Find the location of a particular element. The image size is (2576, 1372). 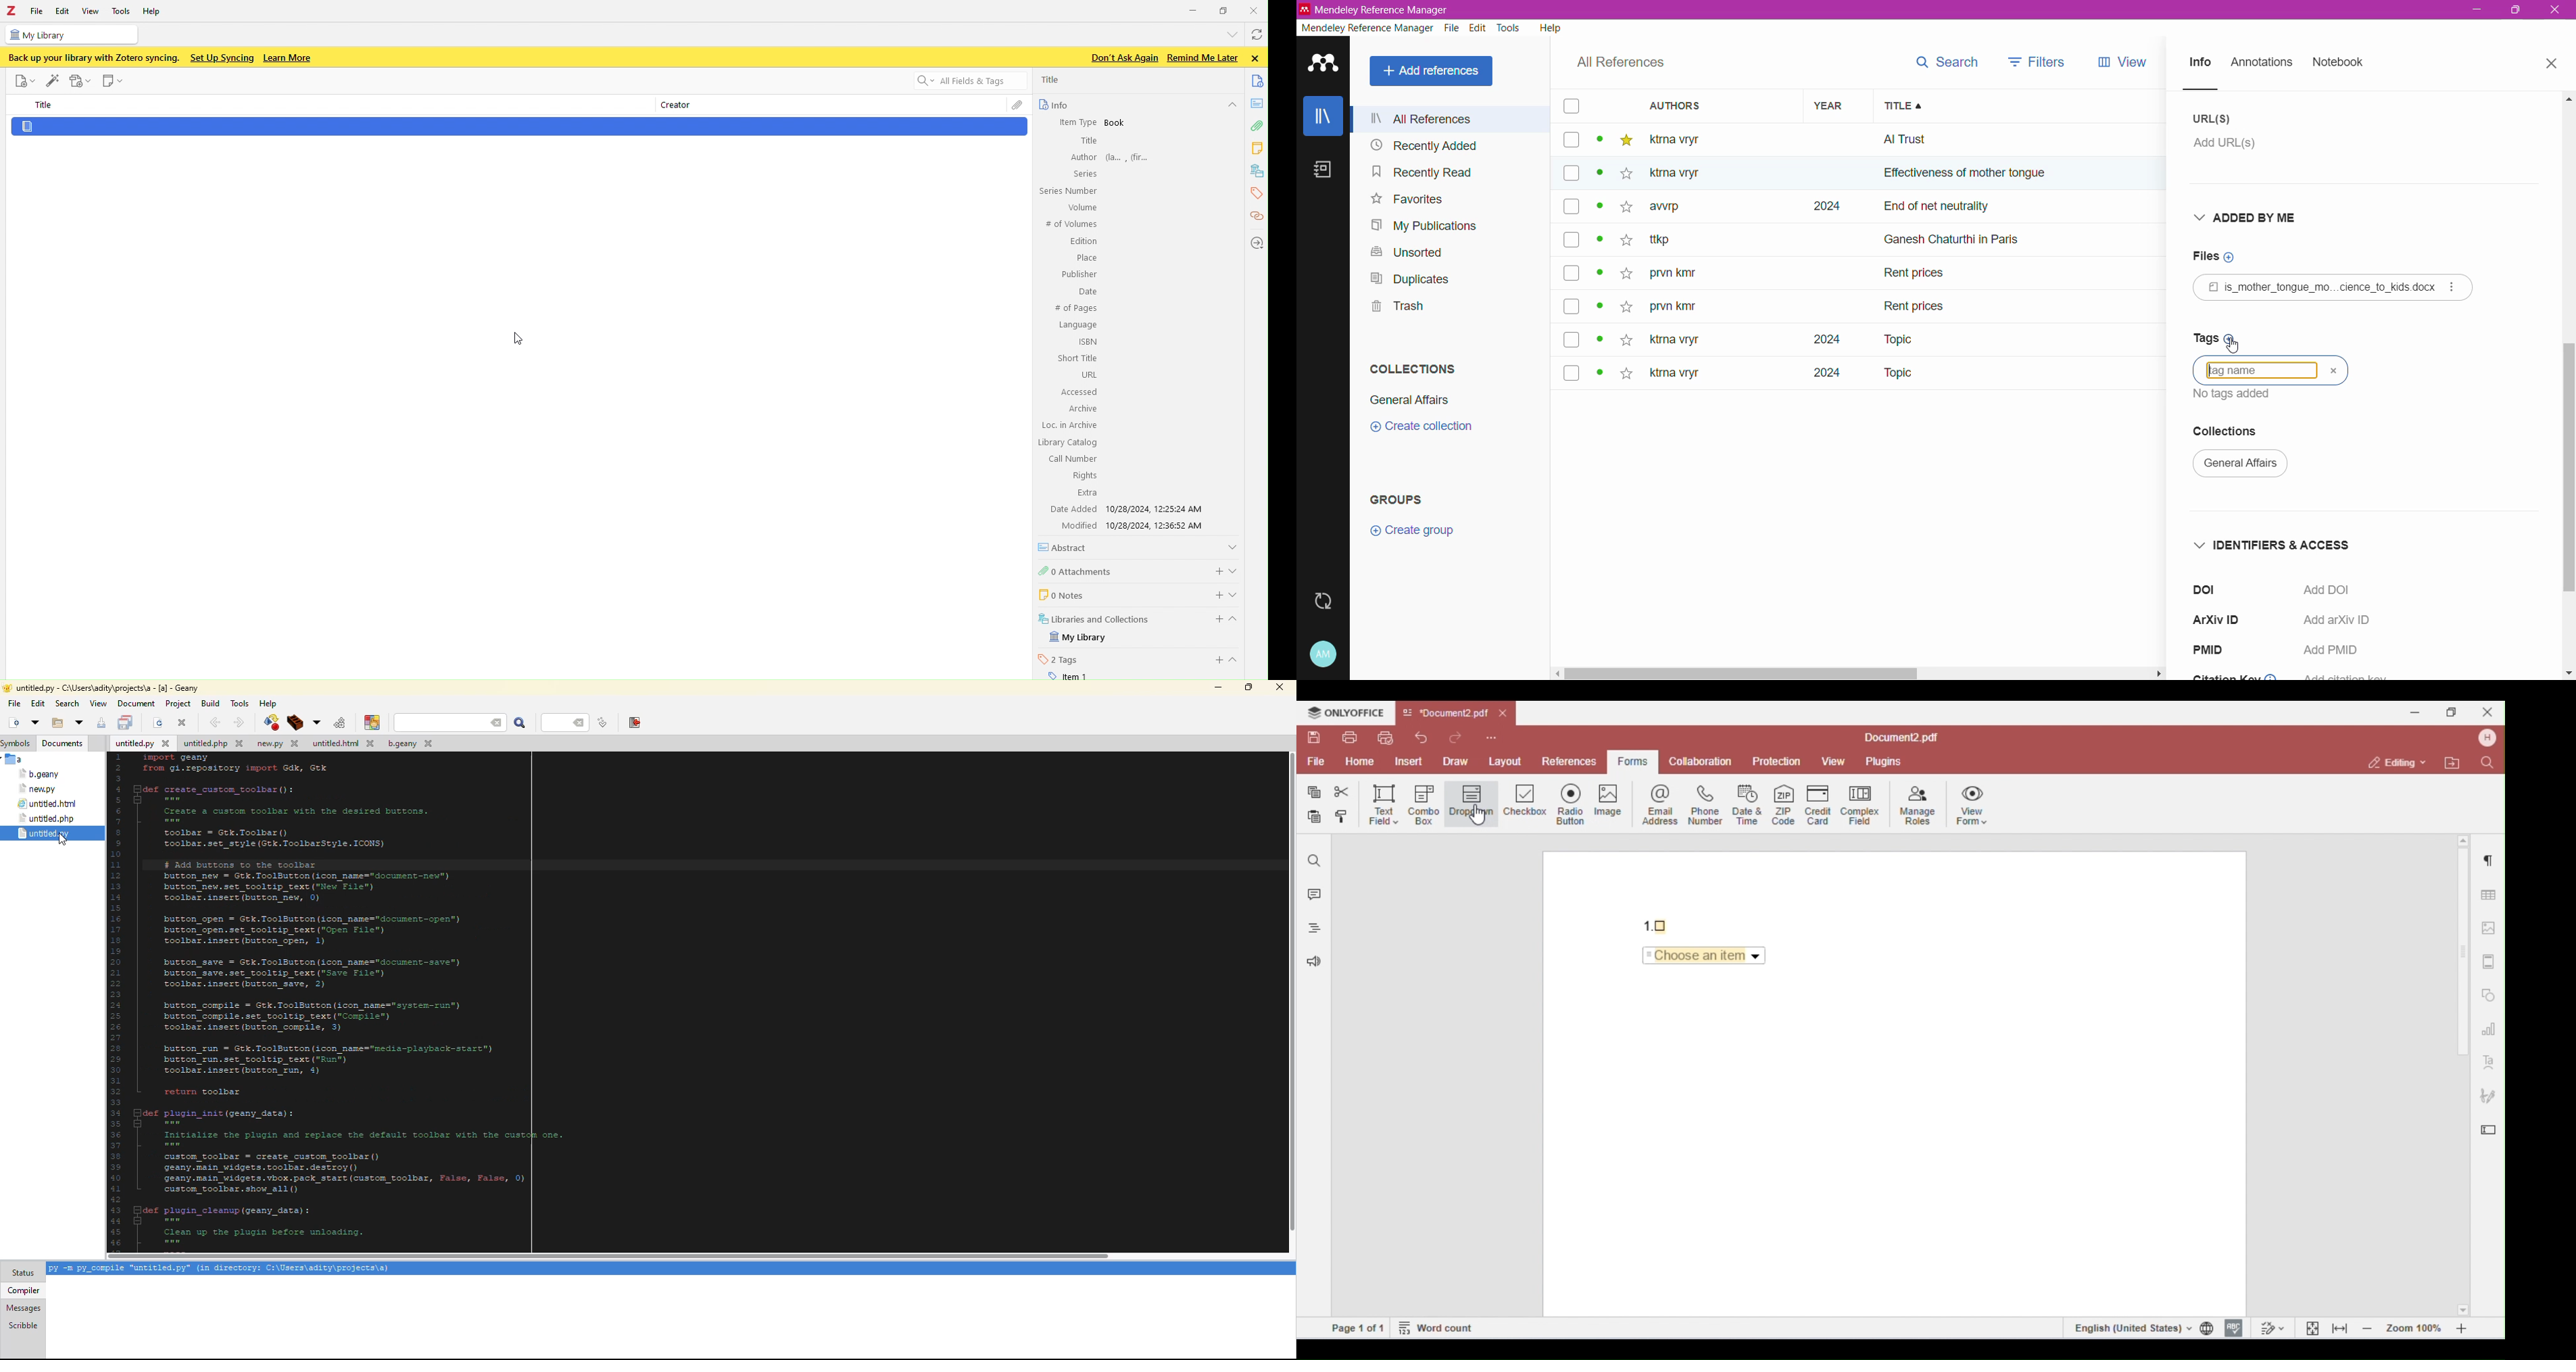

dot  is located at coordinates (1598, 142).